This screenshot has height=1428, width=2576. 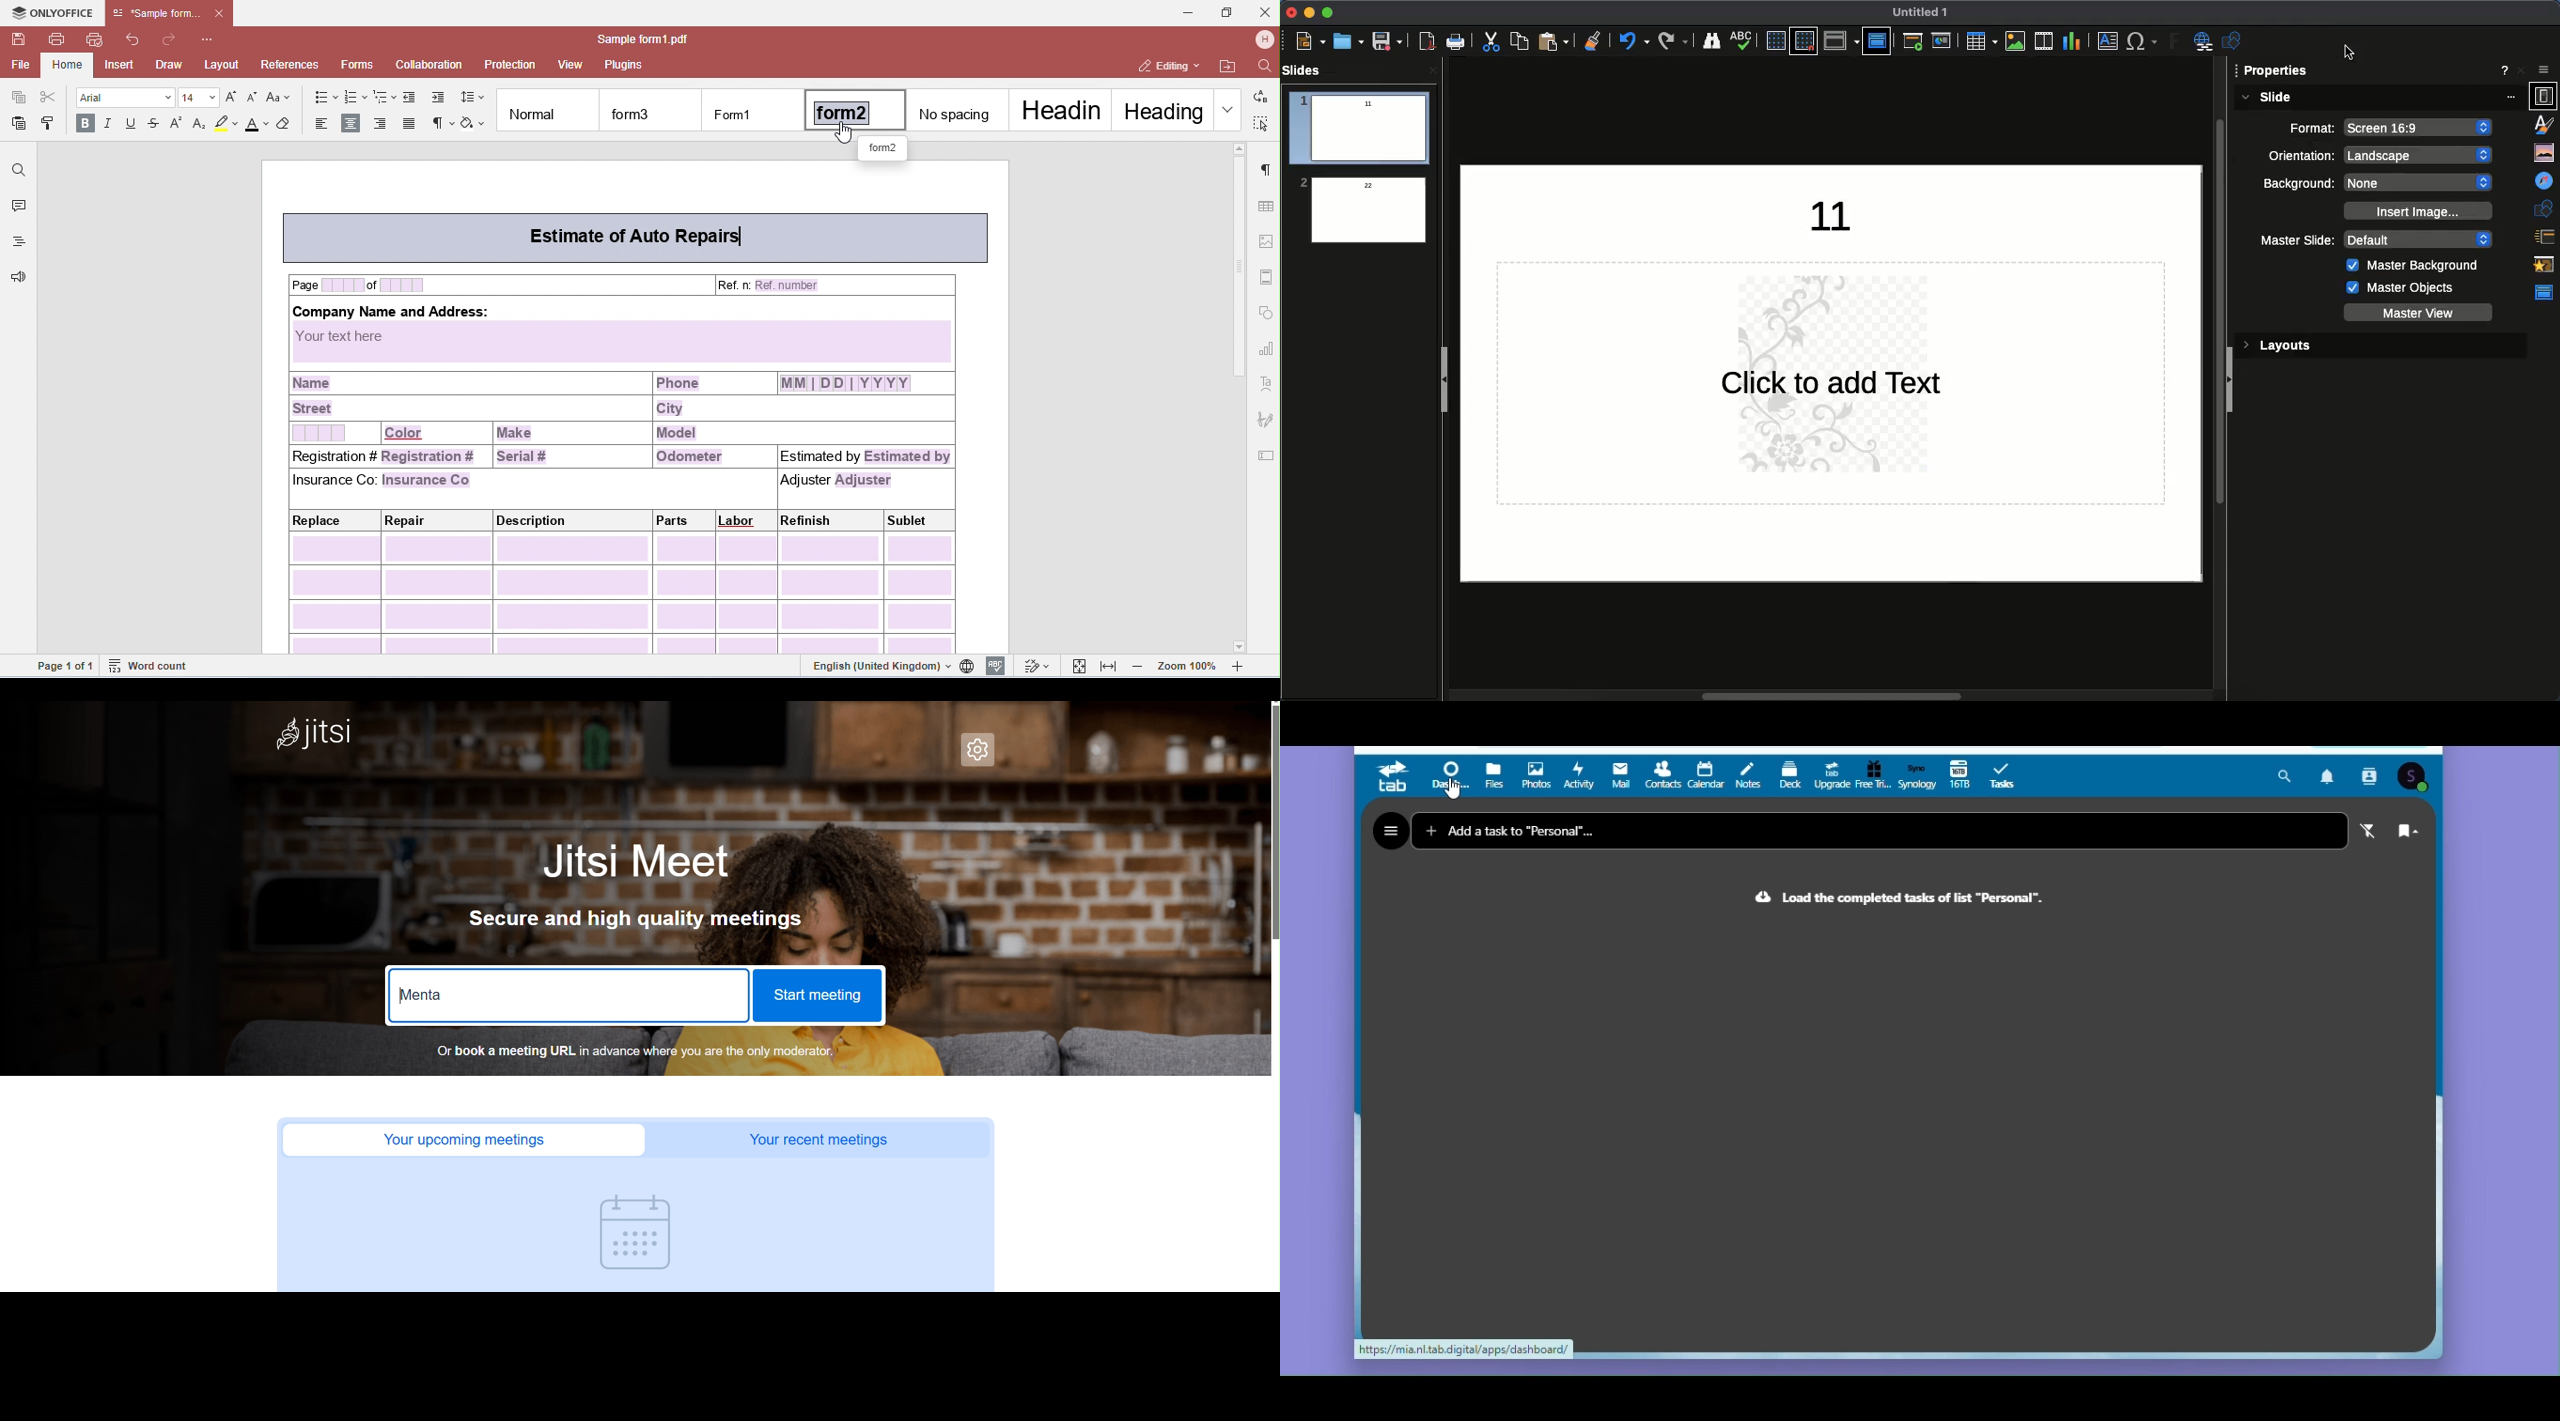 What do you see at coordinates (1943, 41) in the screenshot?
I see `Start from current slide` at bounding box center [1943, 41].